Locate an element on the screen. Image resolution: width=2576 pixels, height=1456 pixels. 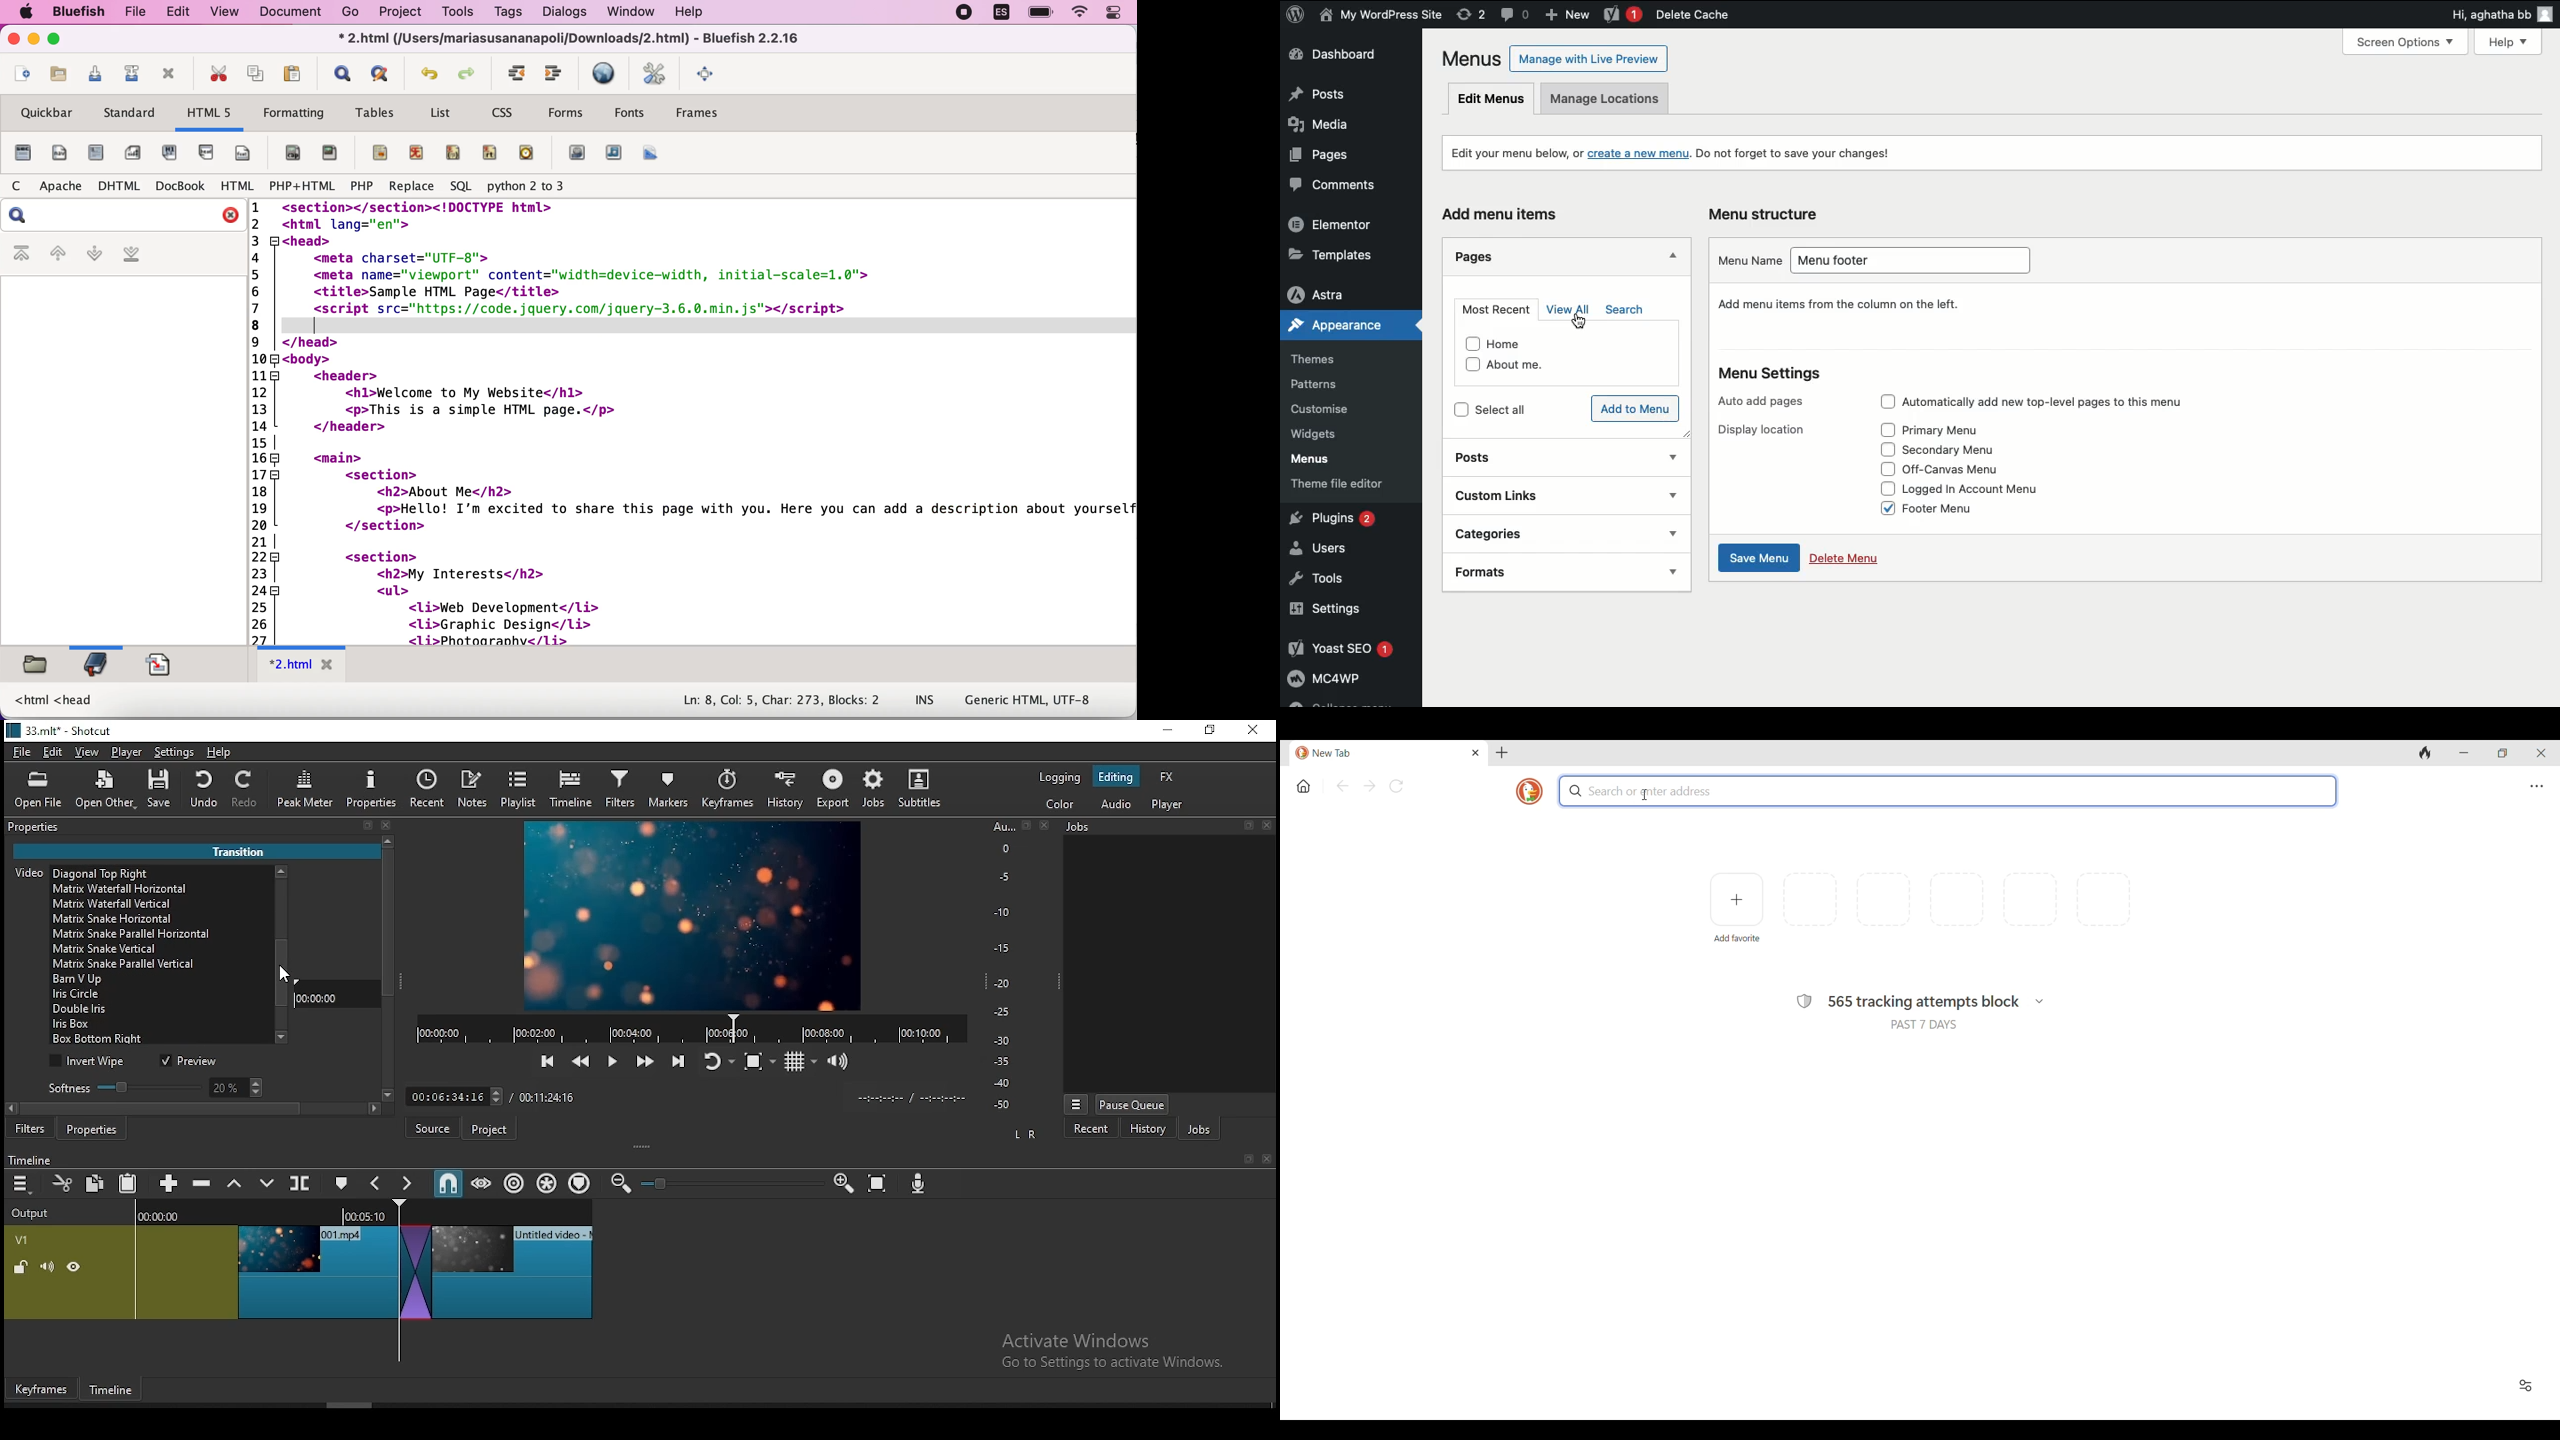
Edit menus is located at coordinates (1492, 100).